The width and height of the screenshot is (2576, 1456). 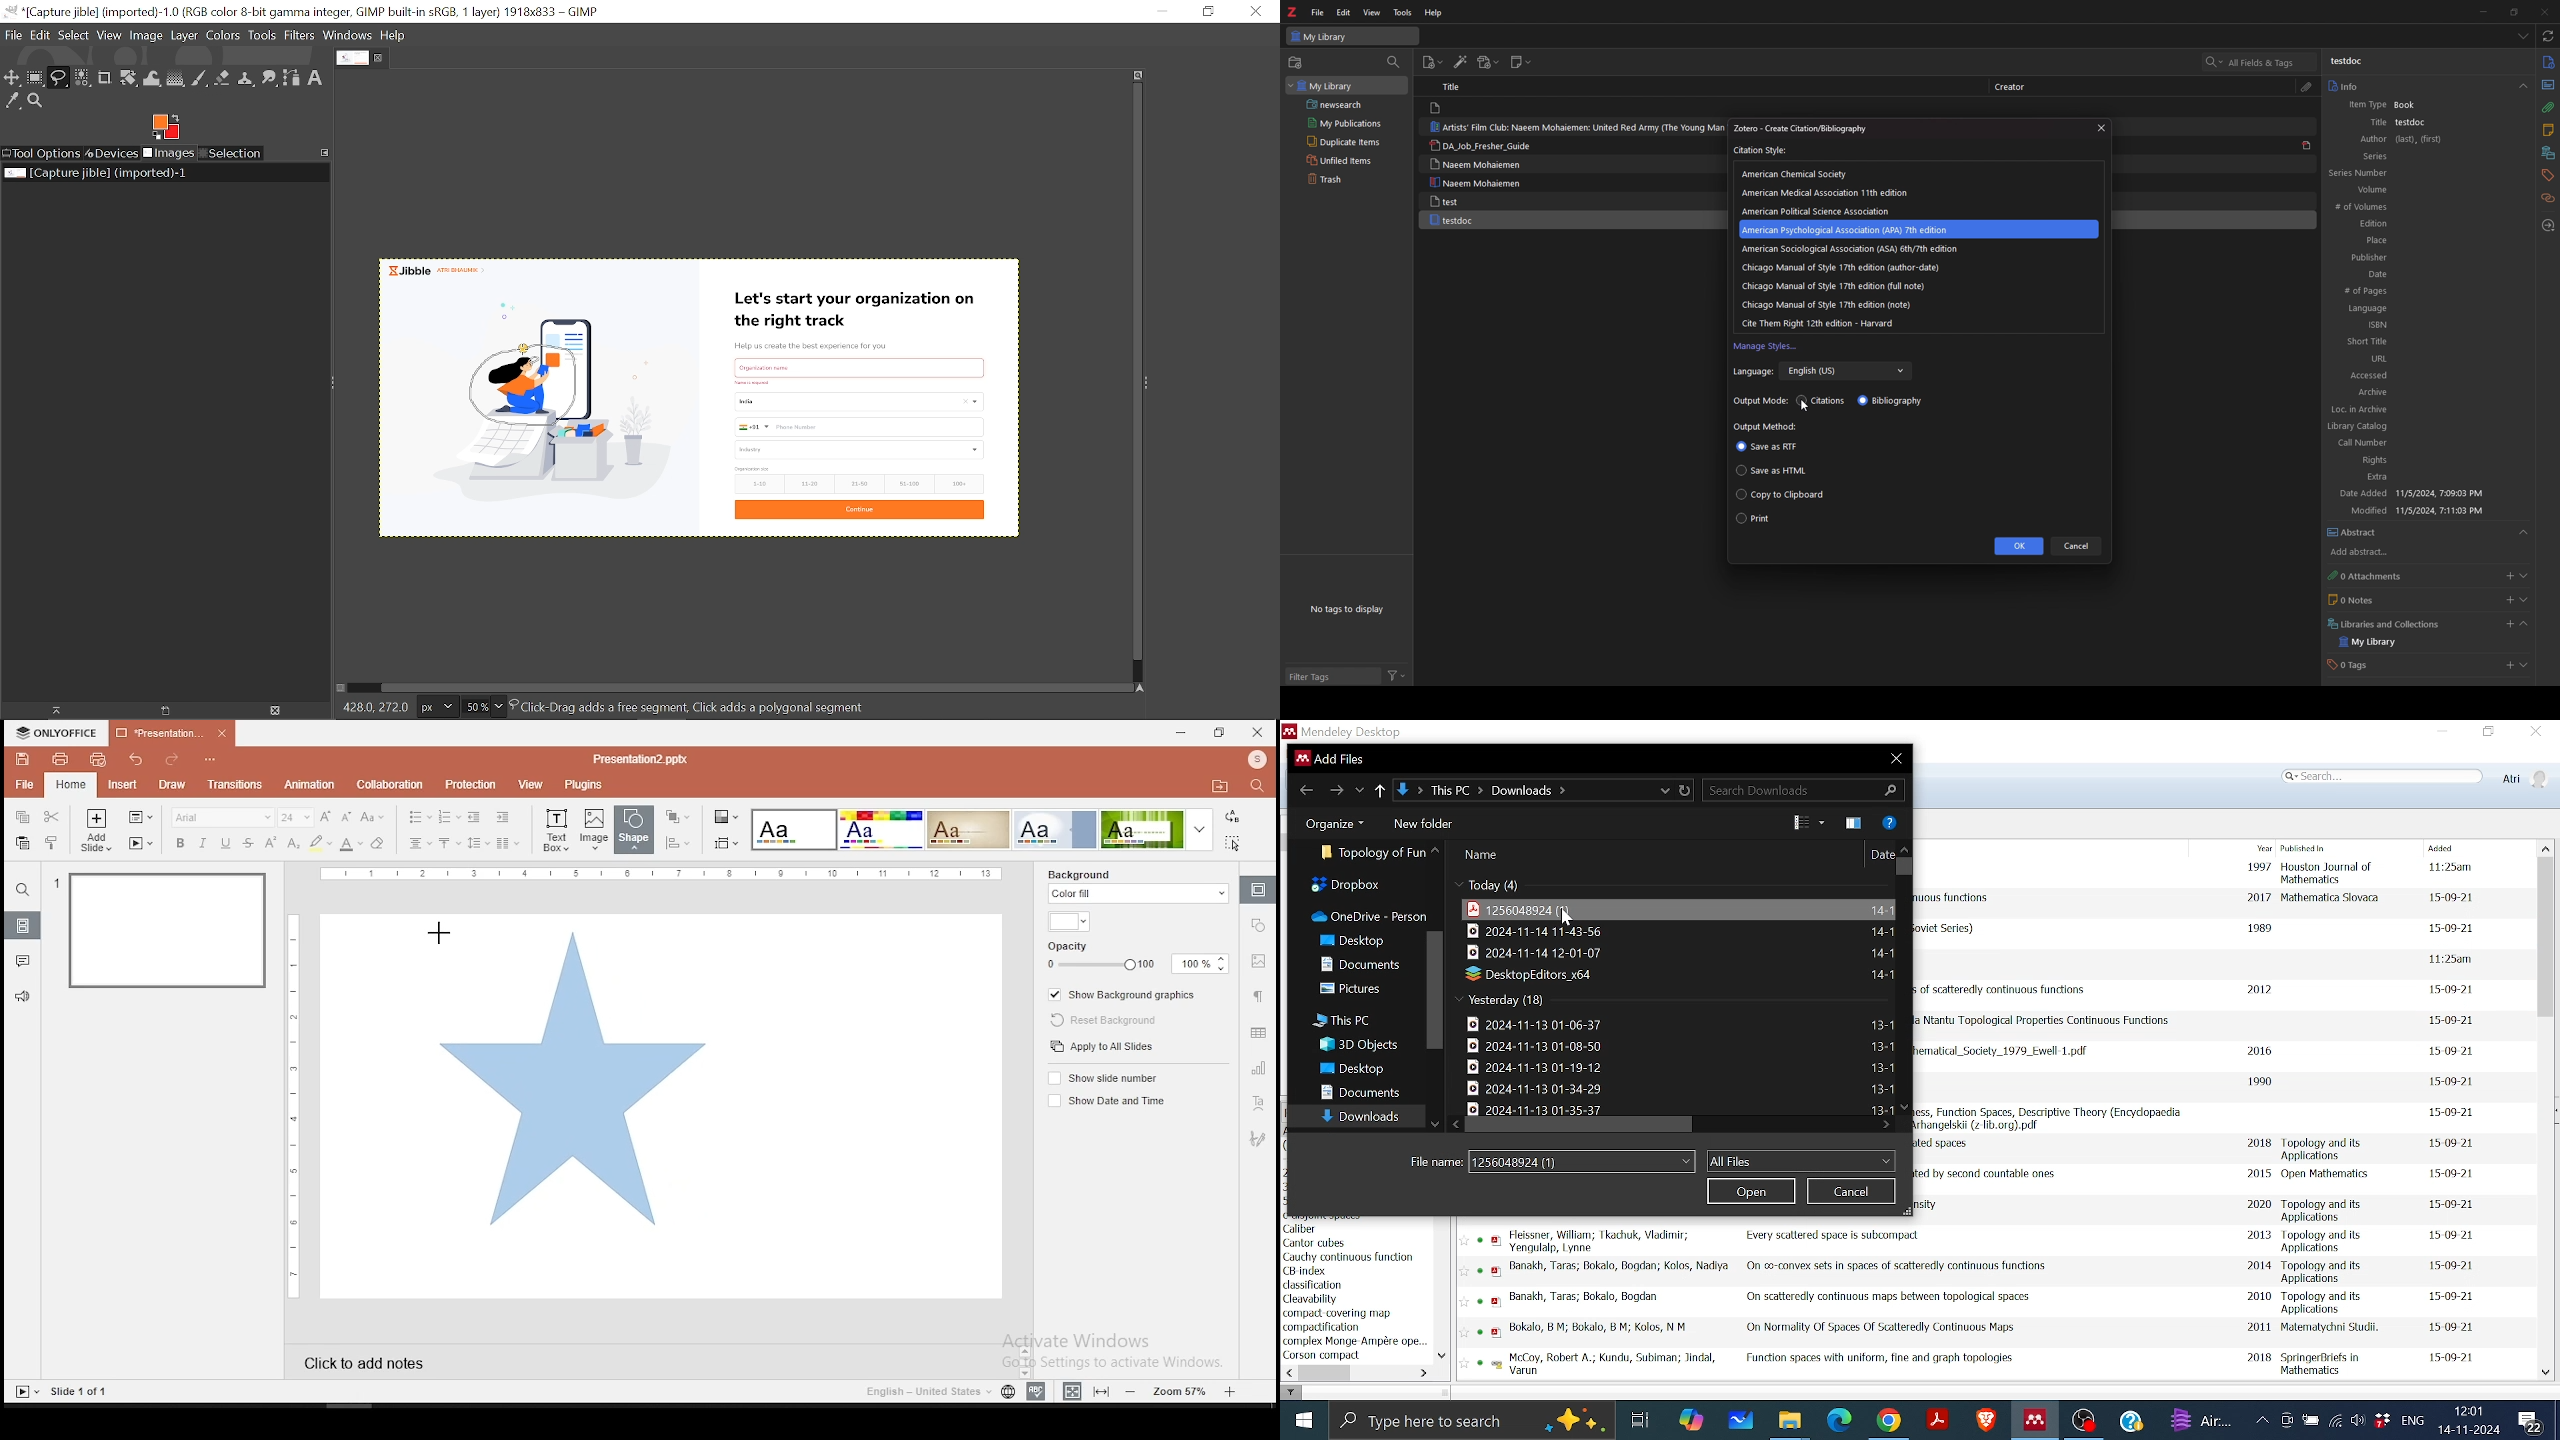 I want to click on FAvourite, so click(x=1466, y=1241).